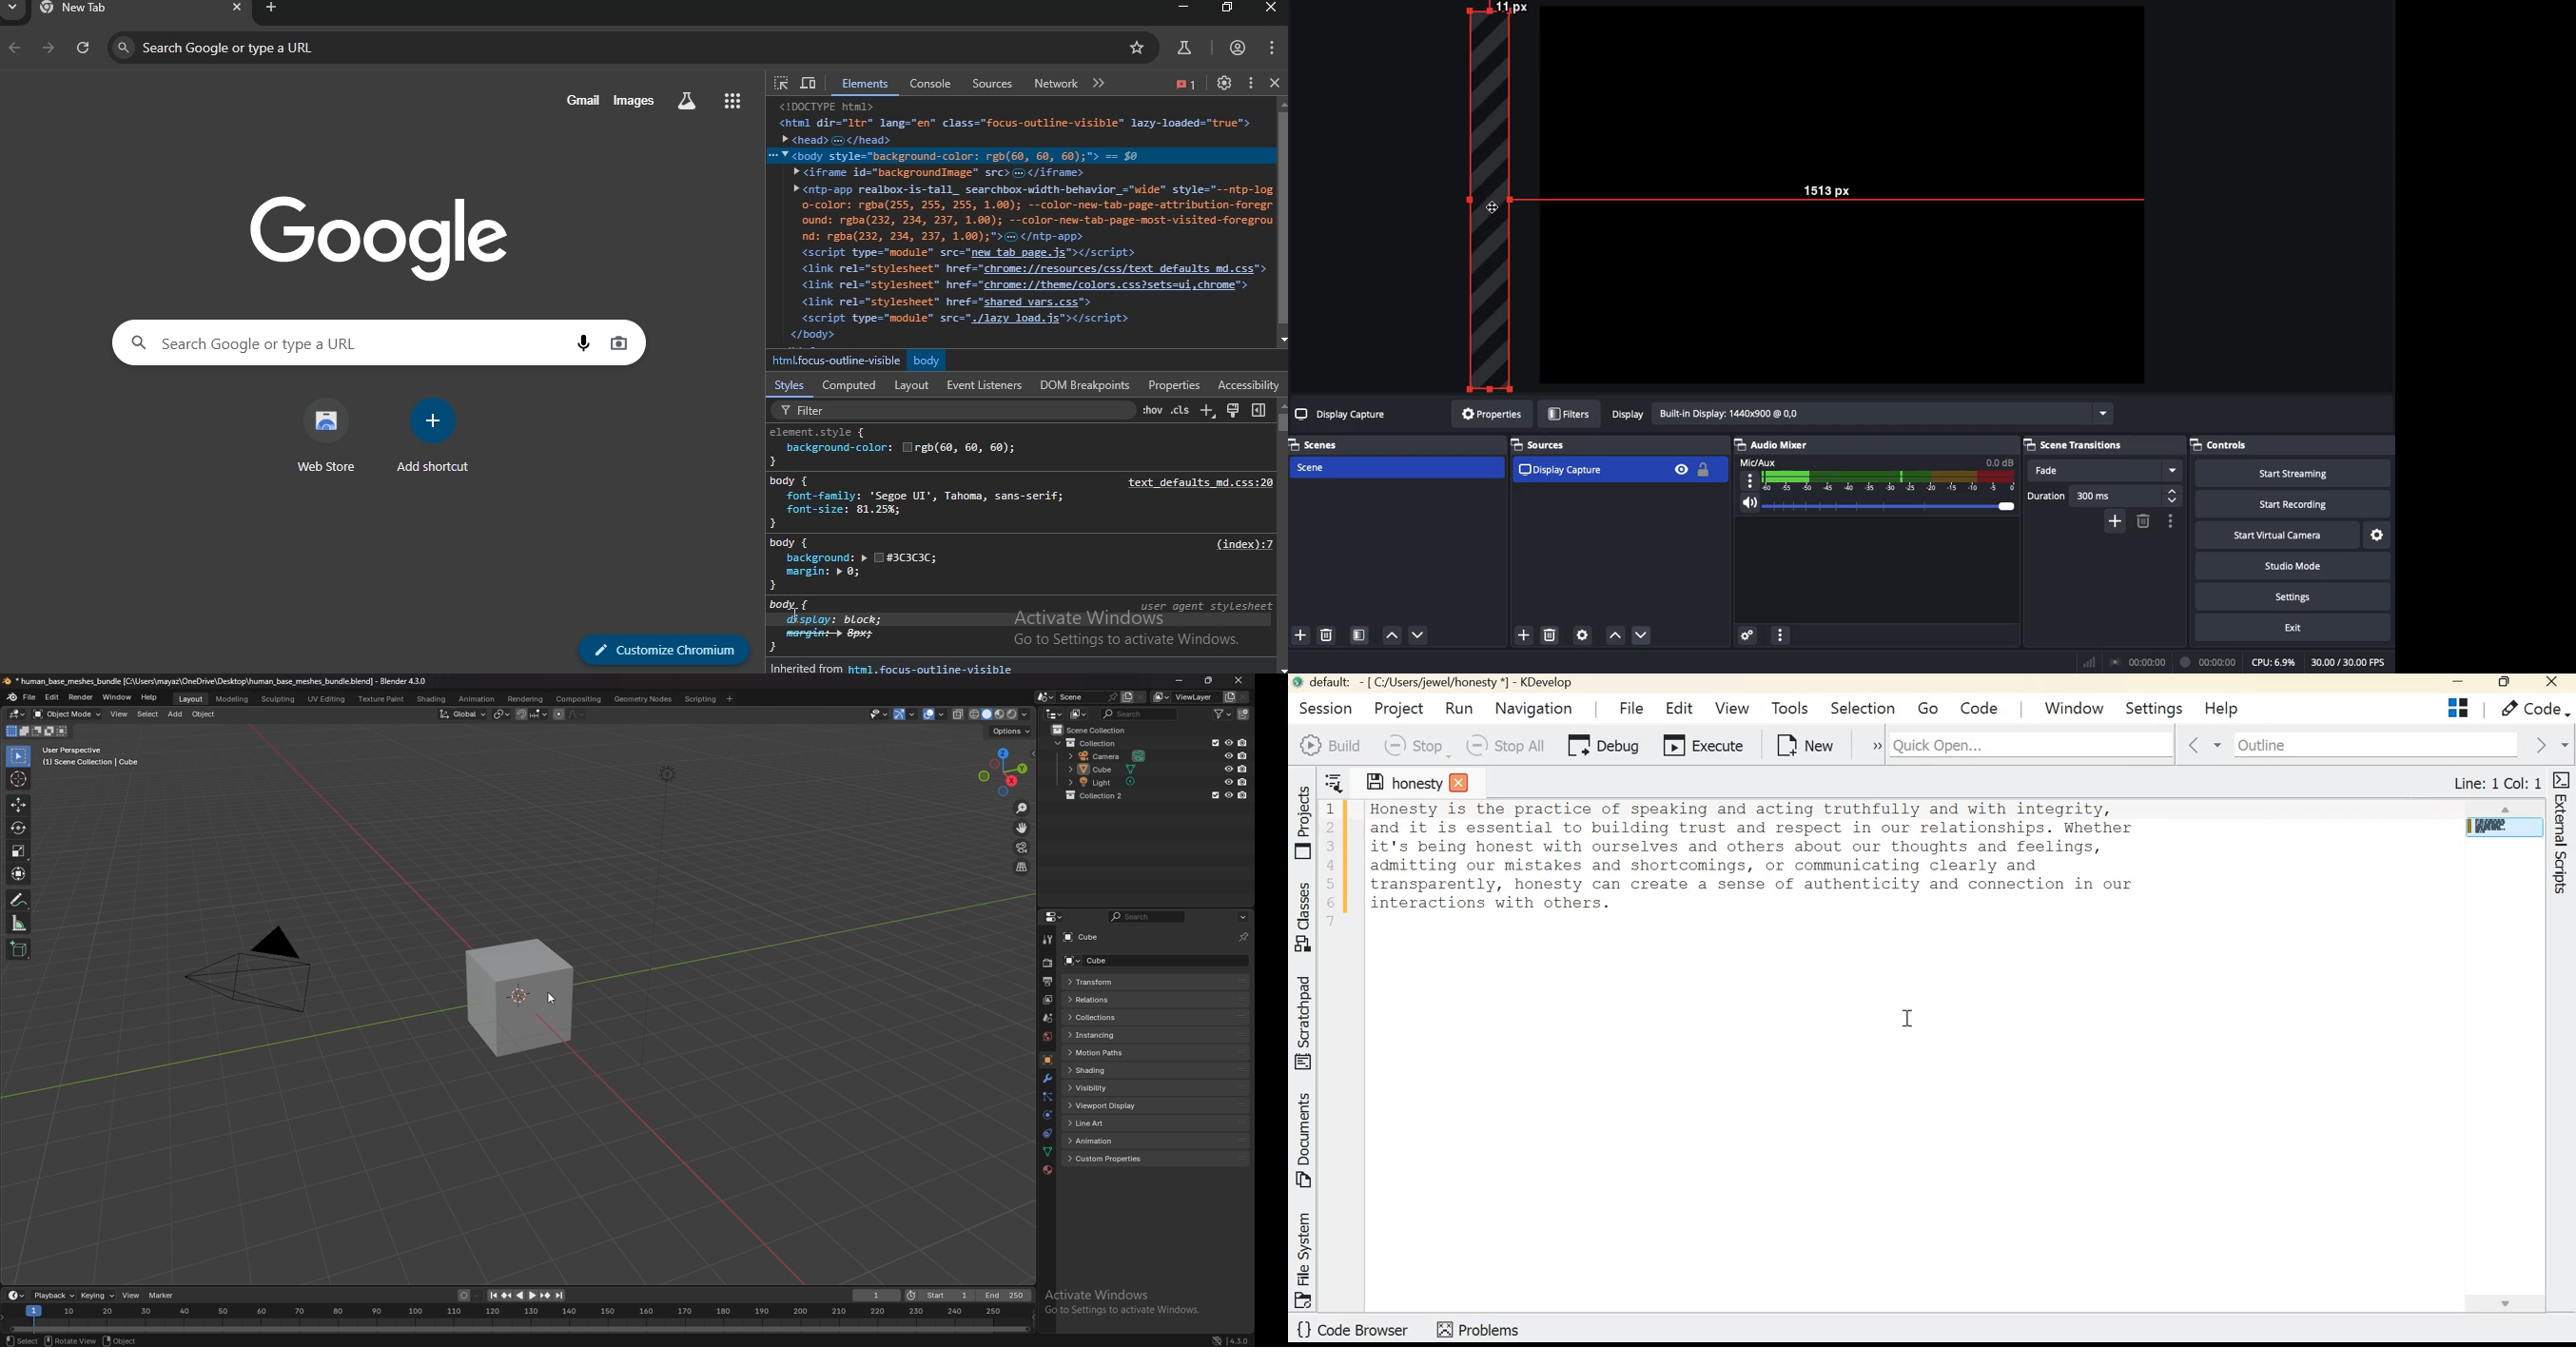 The image size is (2576, 1372). What do you see at coordinates (1048, 1036) in the screenshot?
I see `world` at bounding box center [1048, 1036].